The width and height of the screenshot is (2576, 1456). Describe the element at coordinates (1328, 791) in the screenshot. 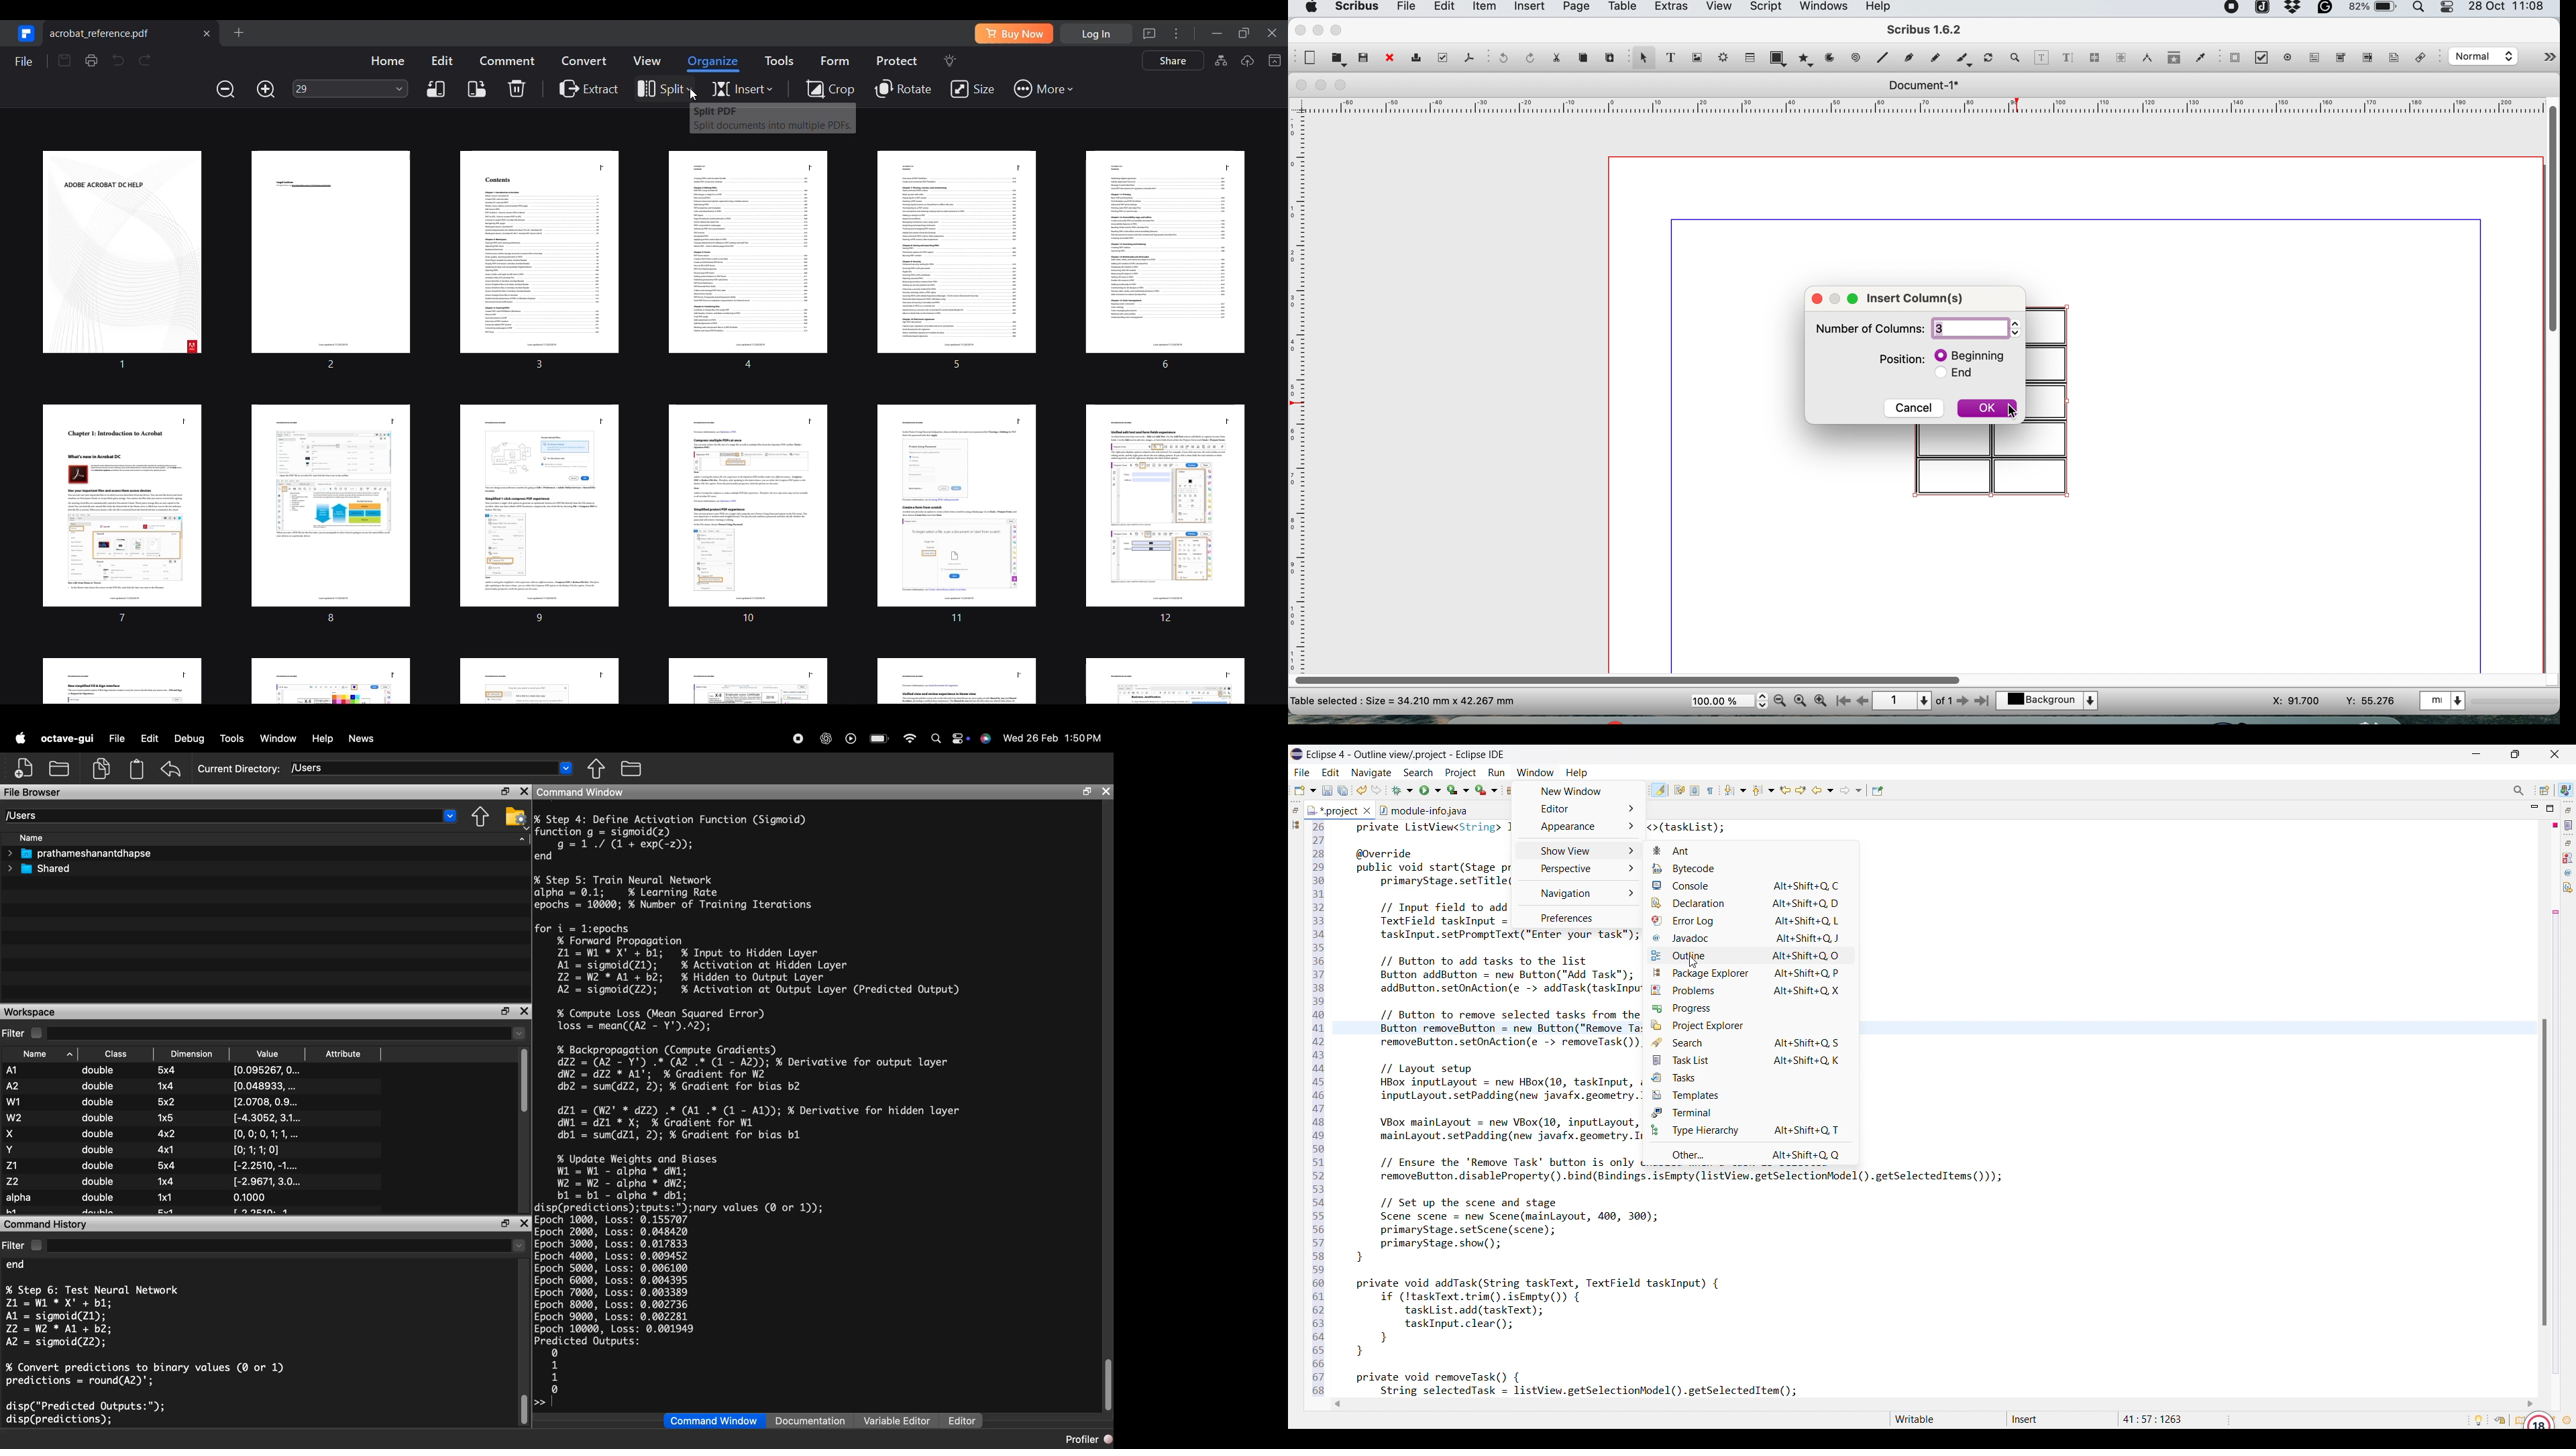

I see `Save` at that location.